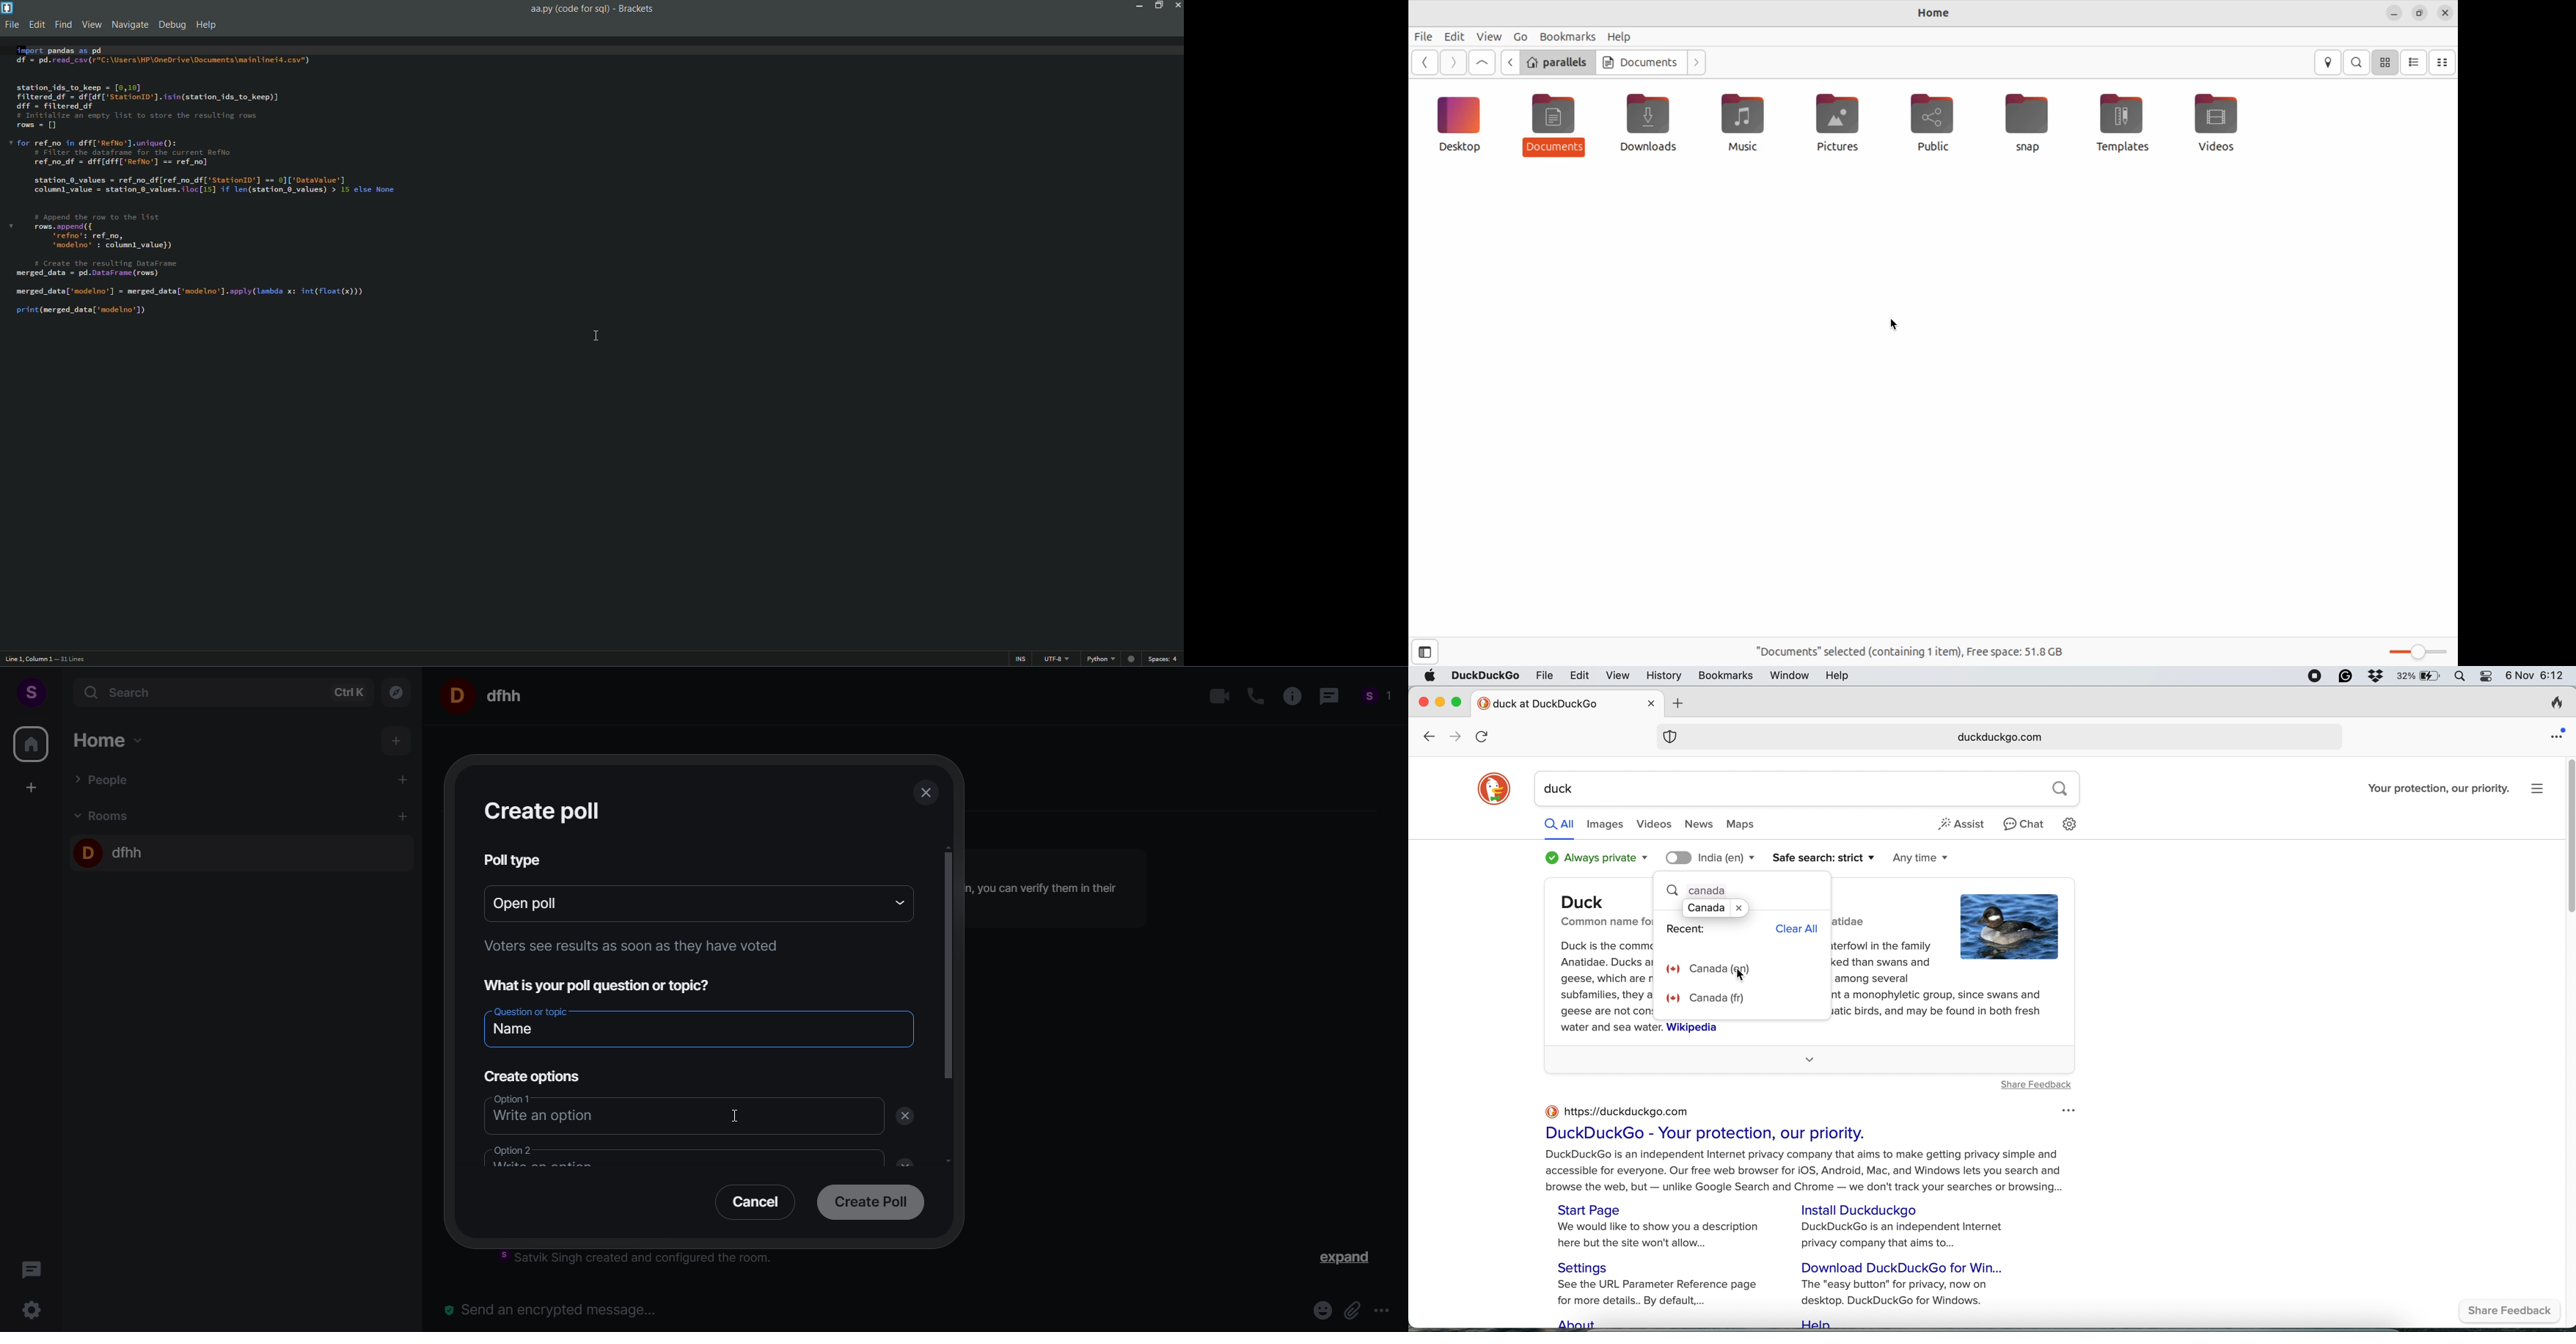  What do you see at coordinates (1810, 1058) in the screenshot?
I see `more` at bounding box center [1810, 1058].